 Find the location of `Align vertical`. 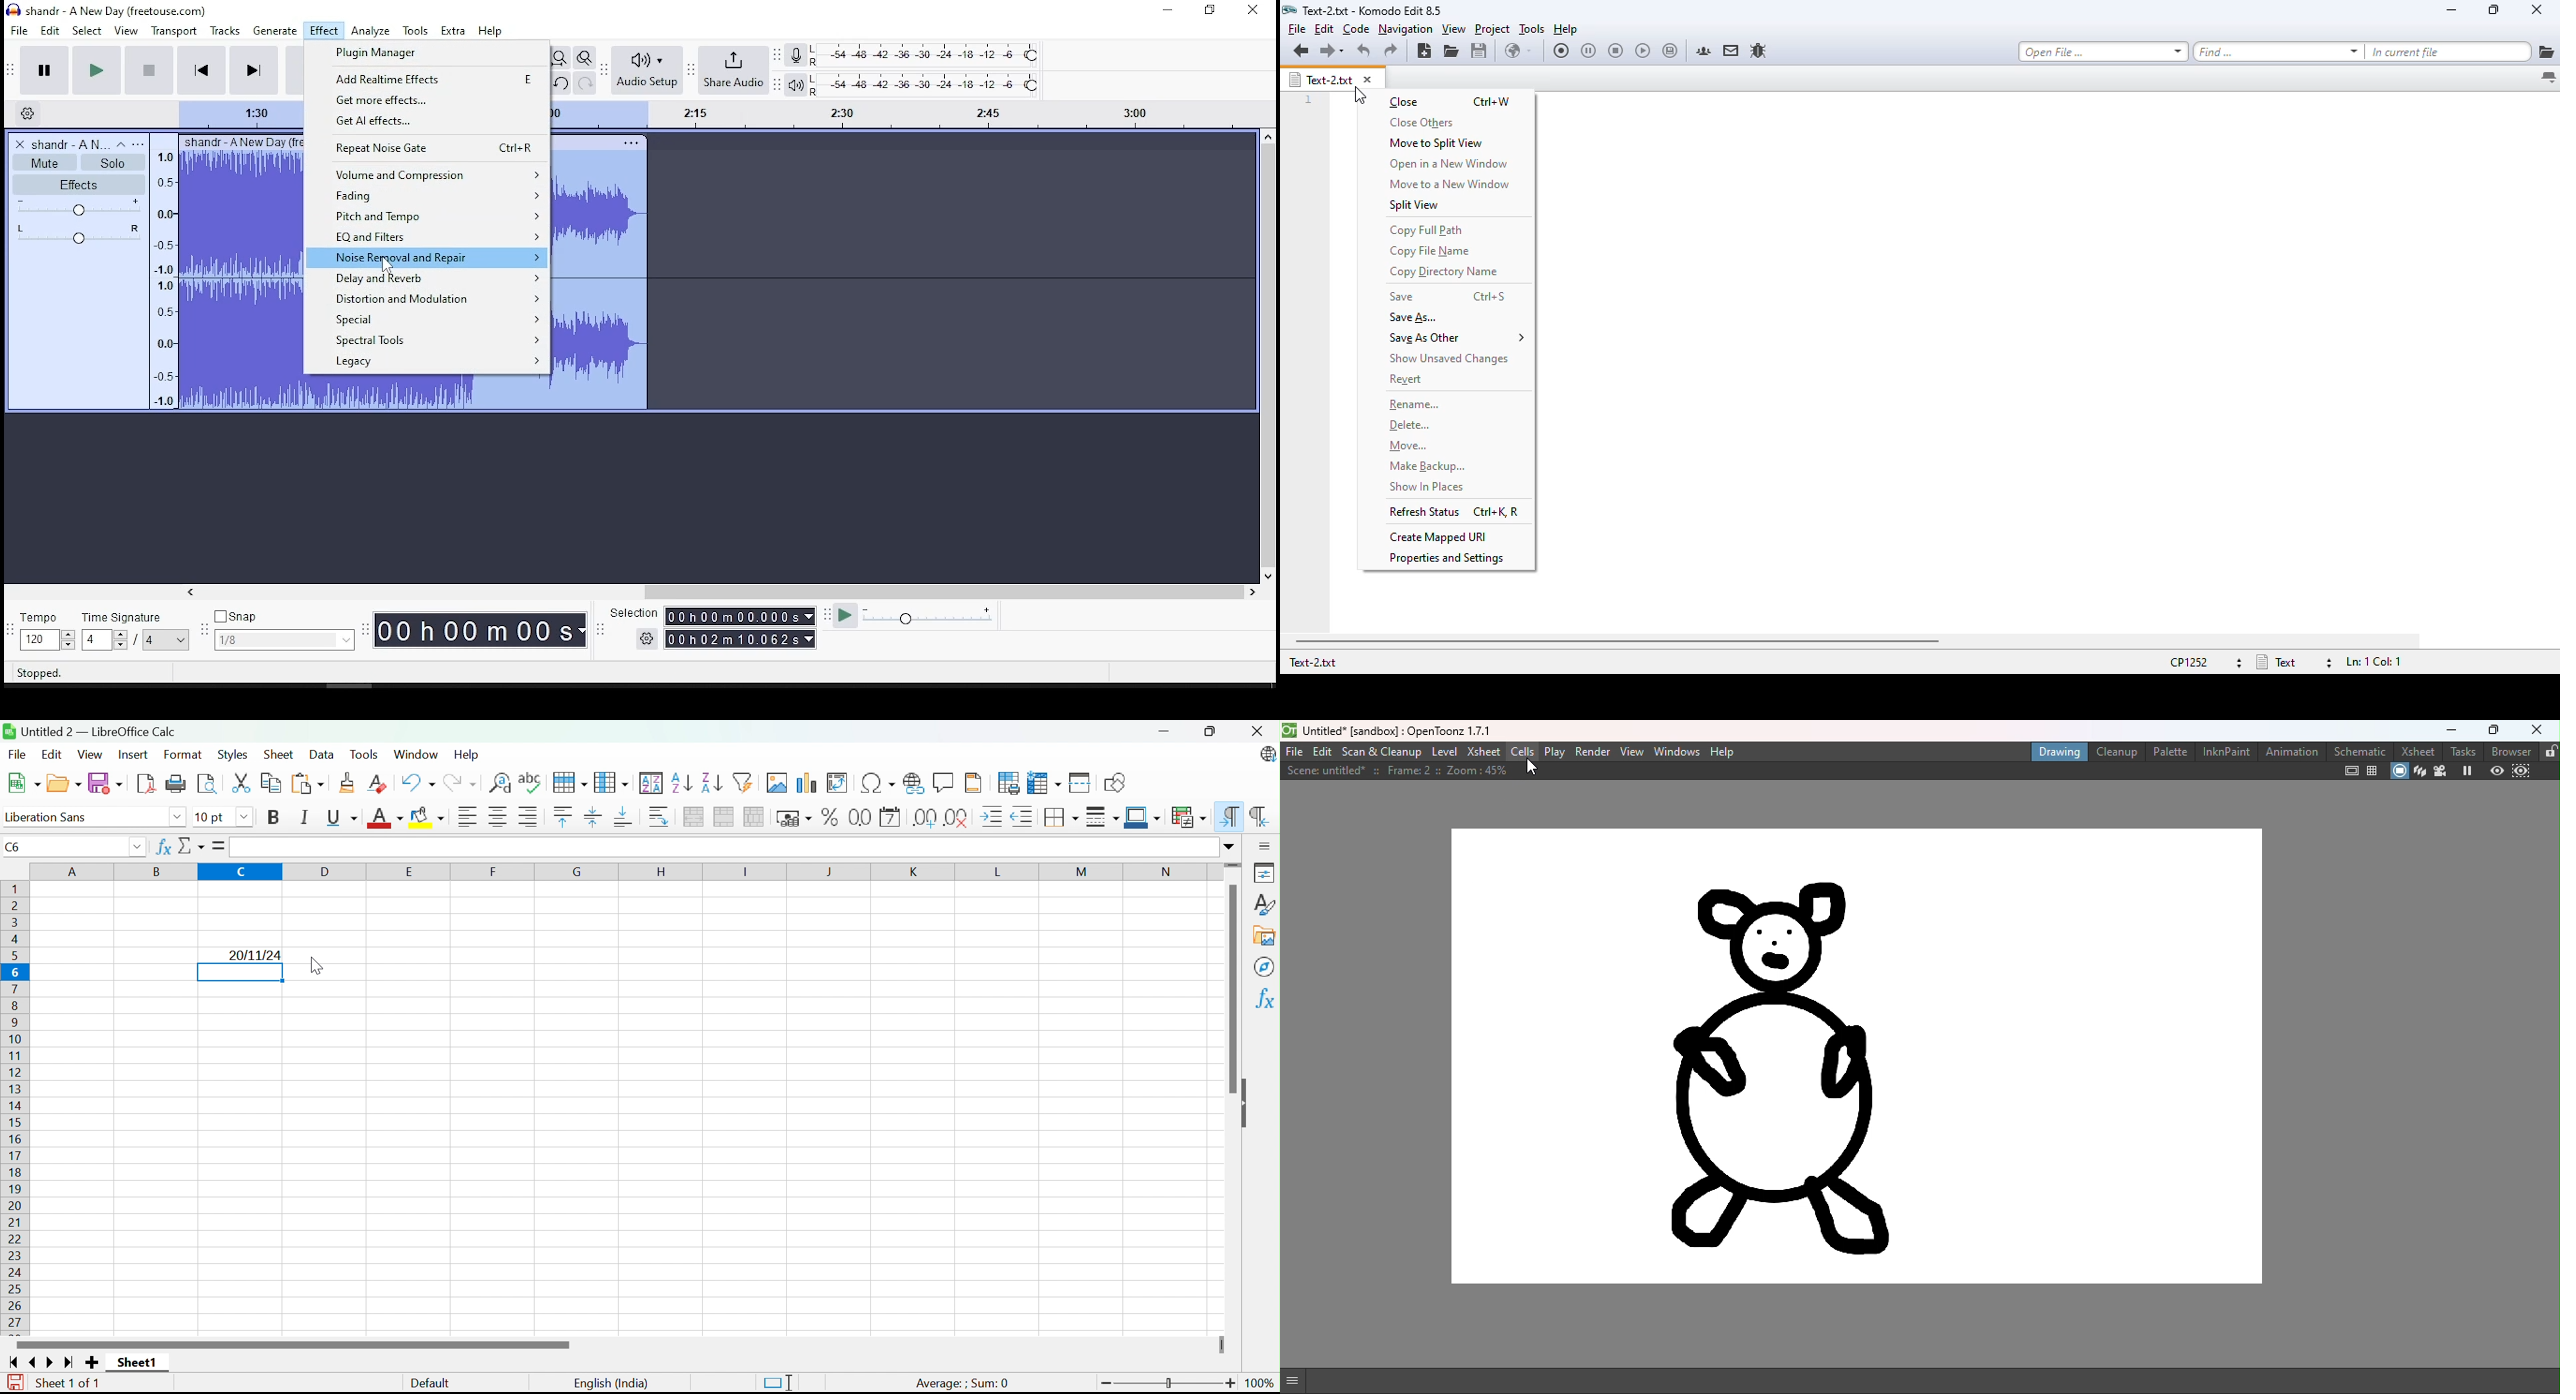

Align vertical is located at coordinates (592, 818).